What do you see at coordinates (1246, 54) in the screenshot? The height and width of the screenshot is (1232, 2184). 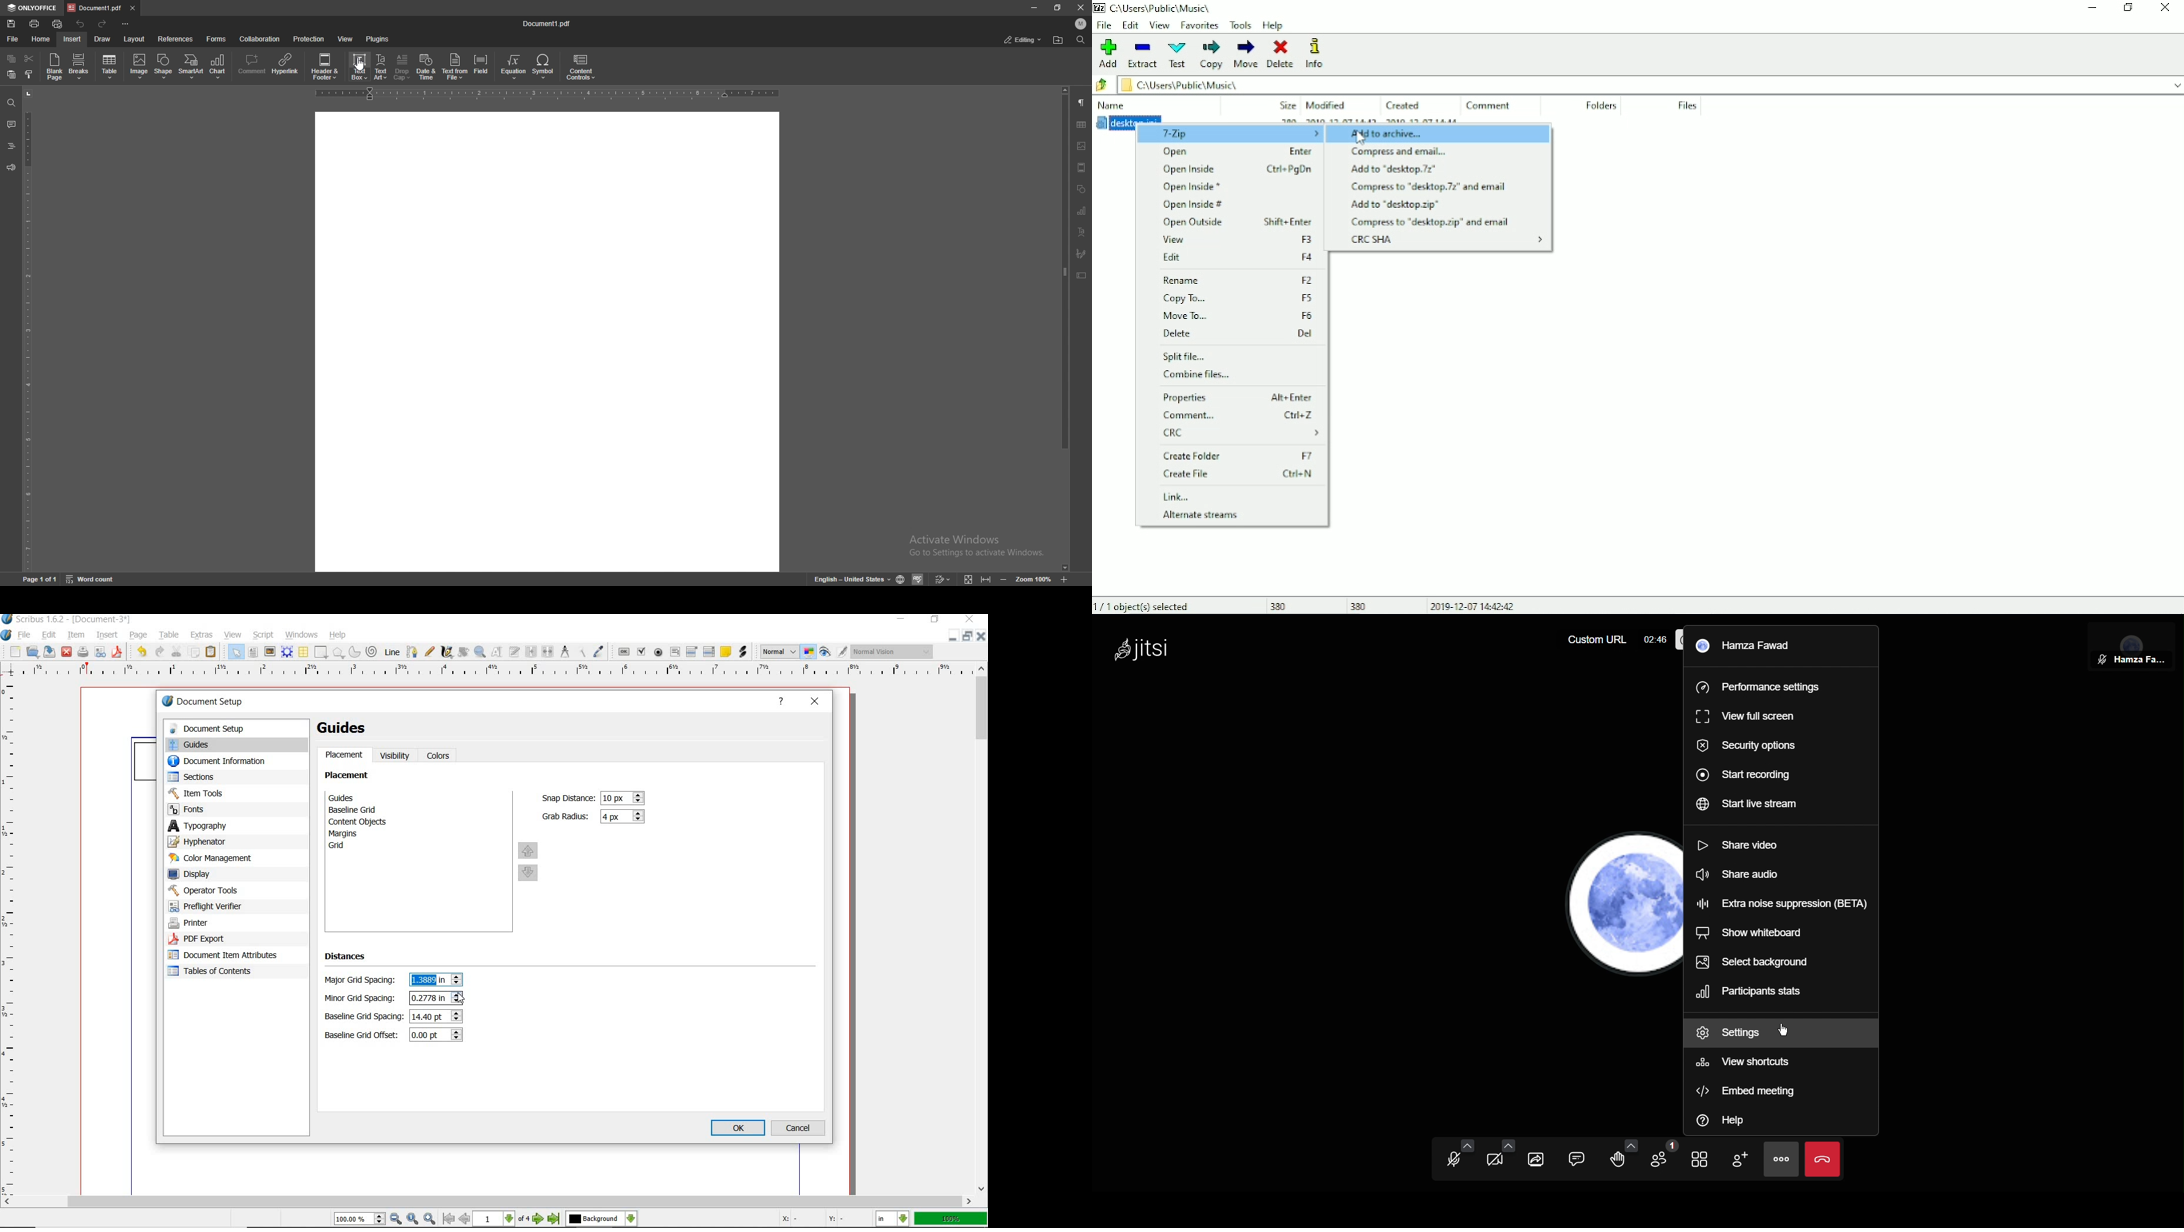 I see `Move` at bounding box center [1246, 54].